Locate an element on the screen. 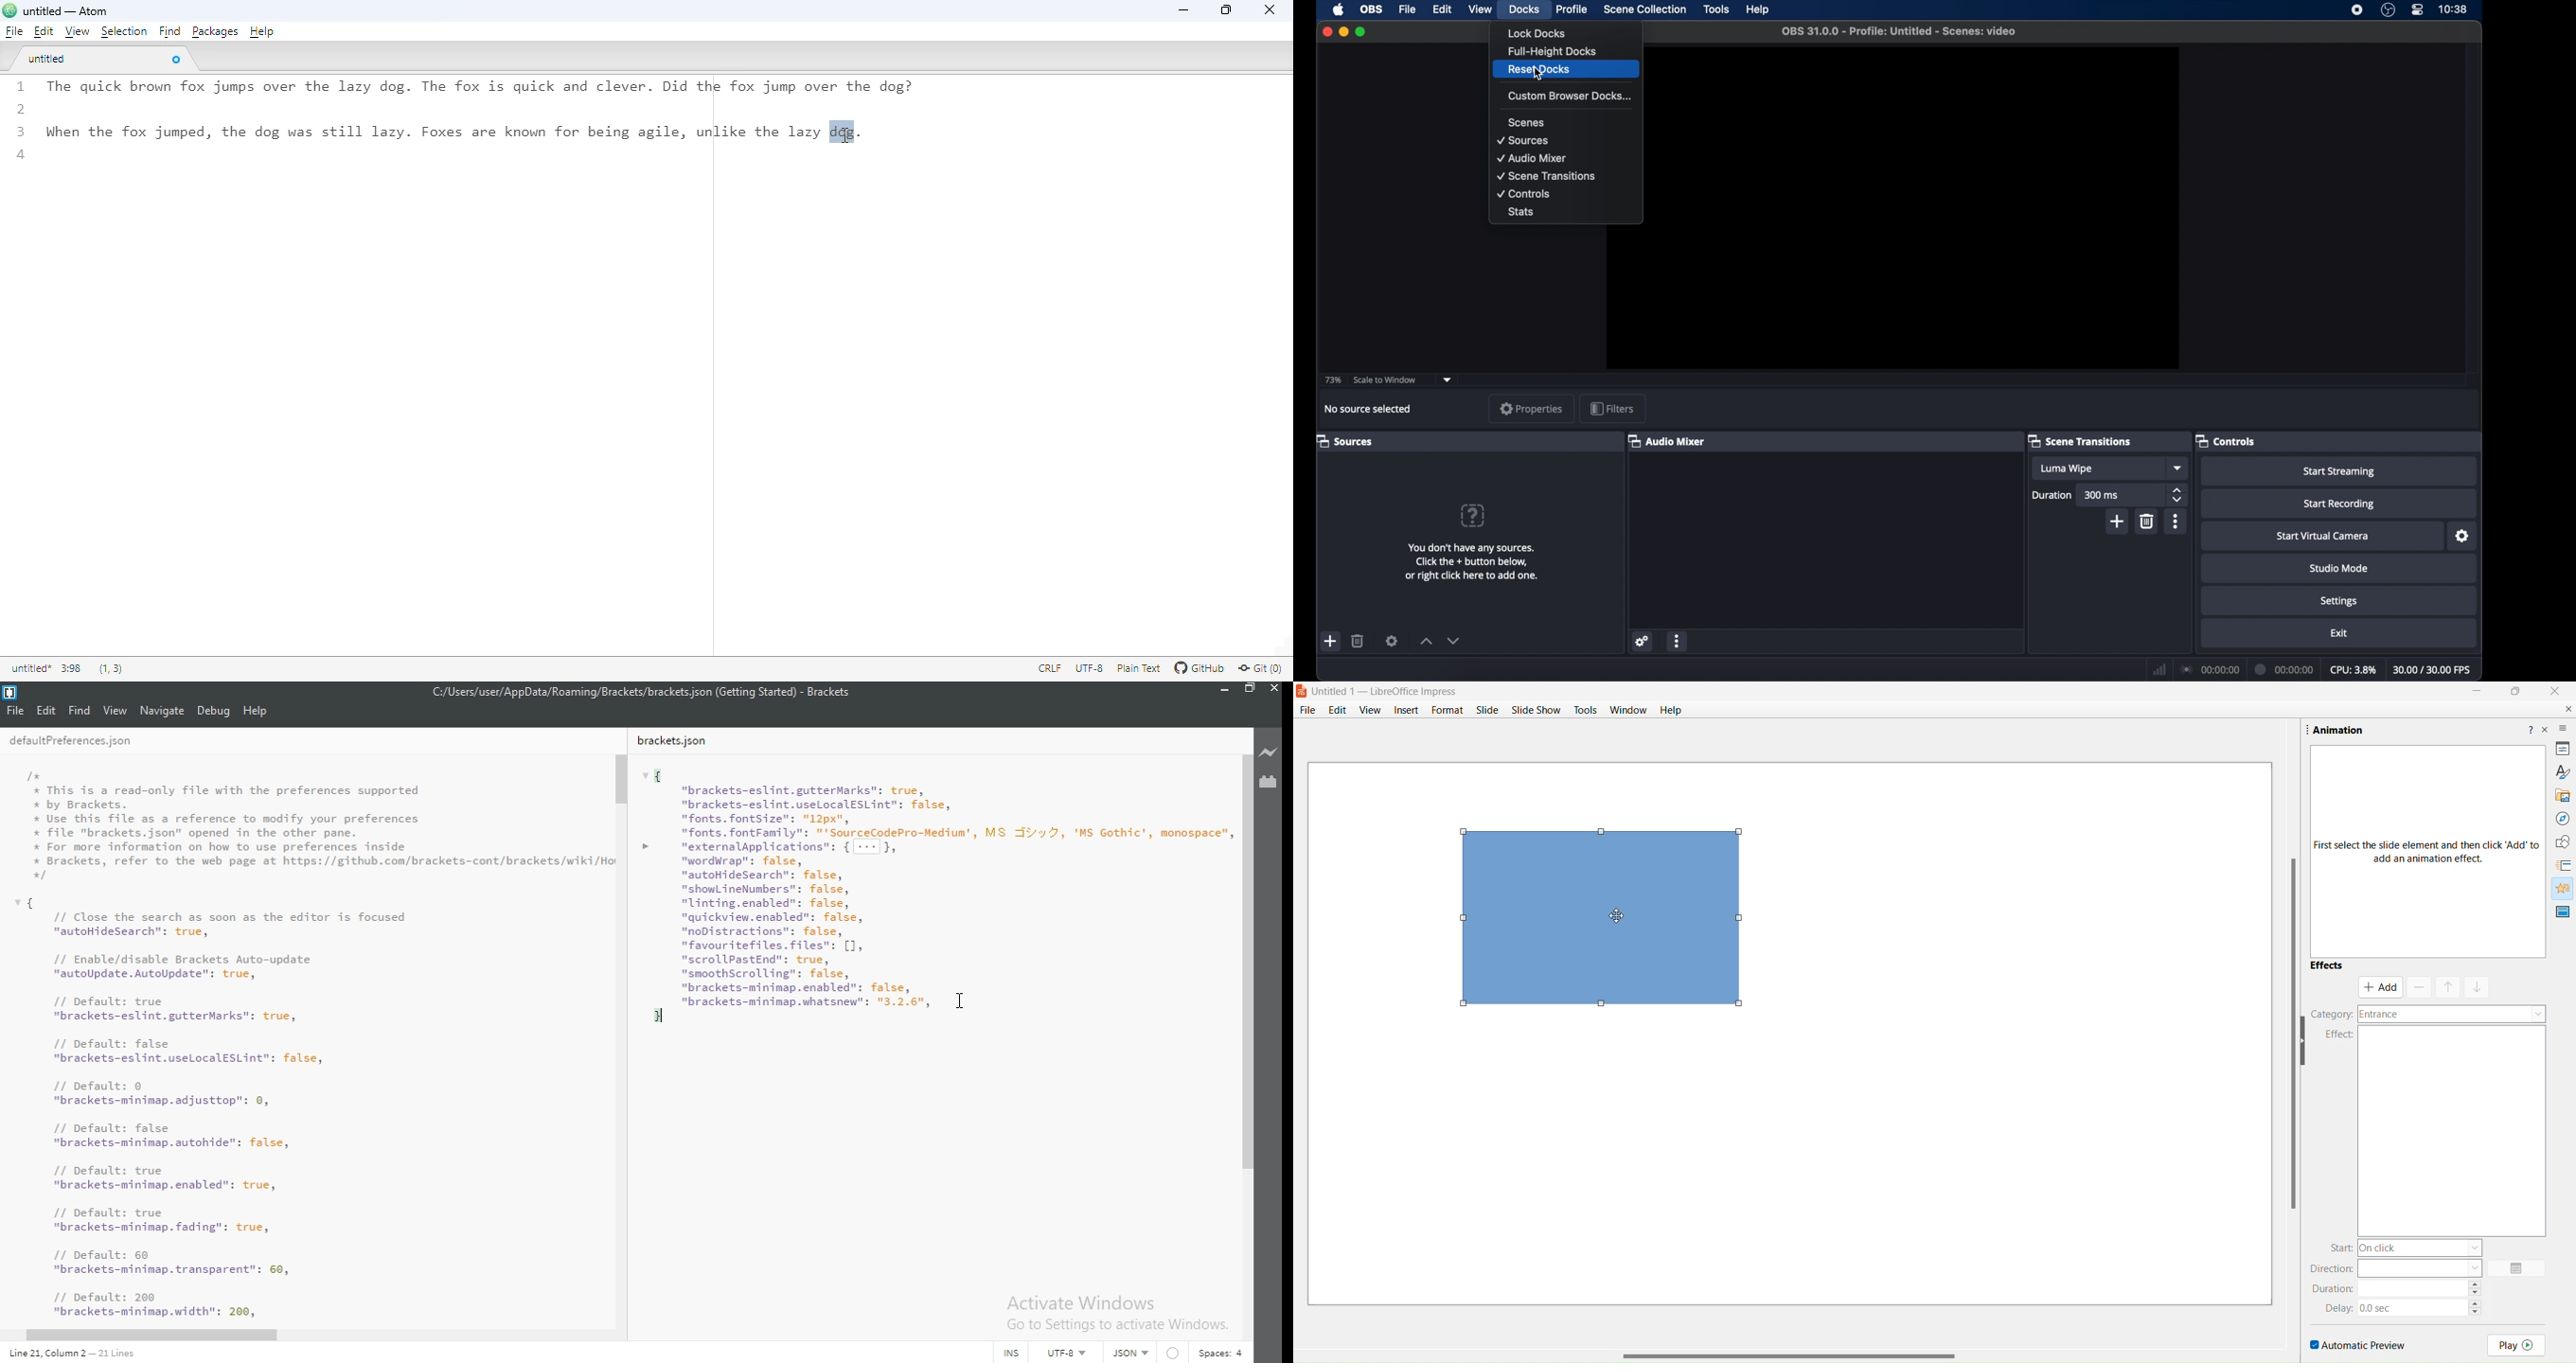 The width and height of the screenshot is (2576, 1372). INS is located at coordinates (1011, 1352).